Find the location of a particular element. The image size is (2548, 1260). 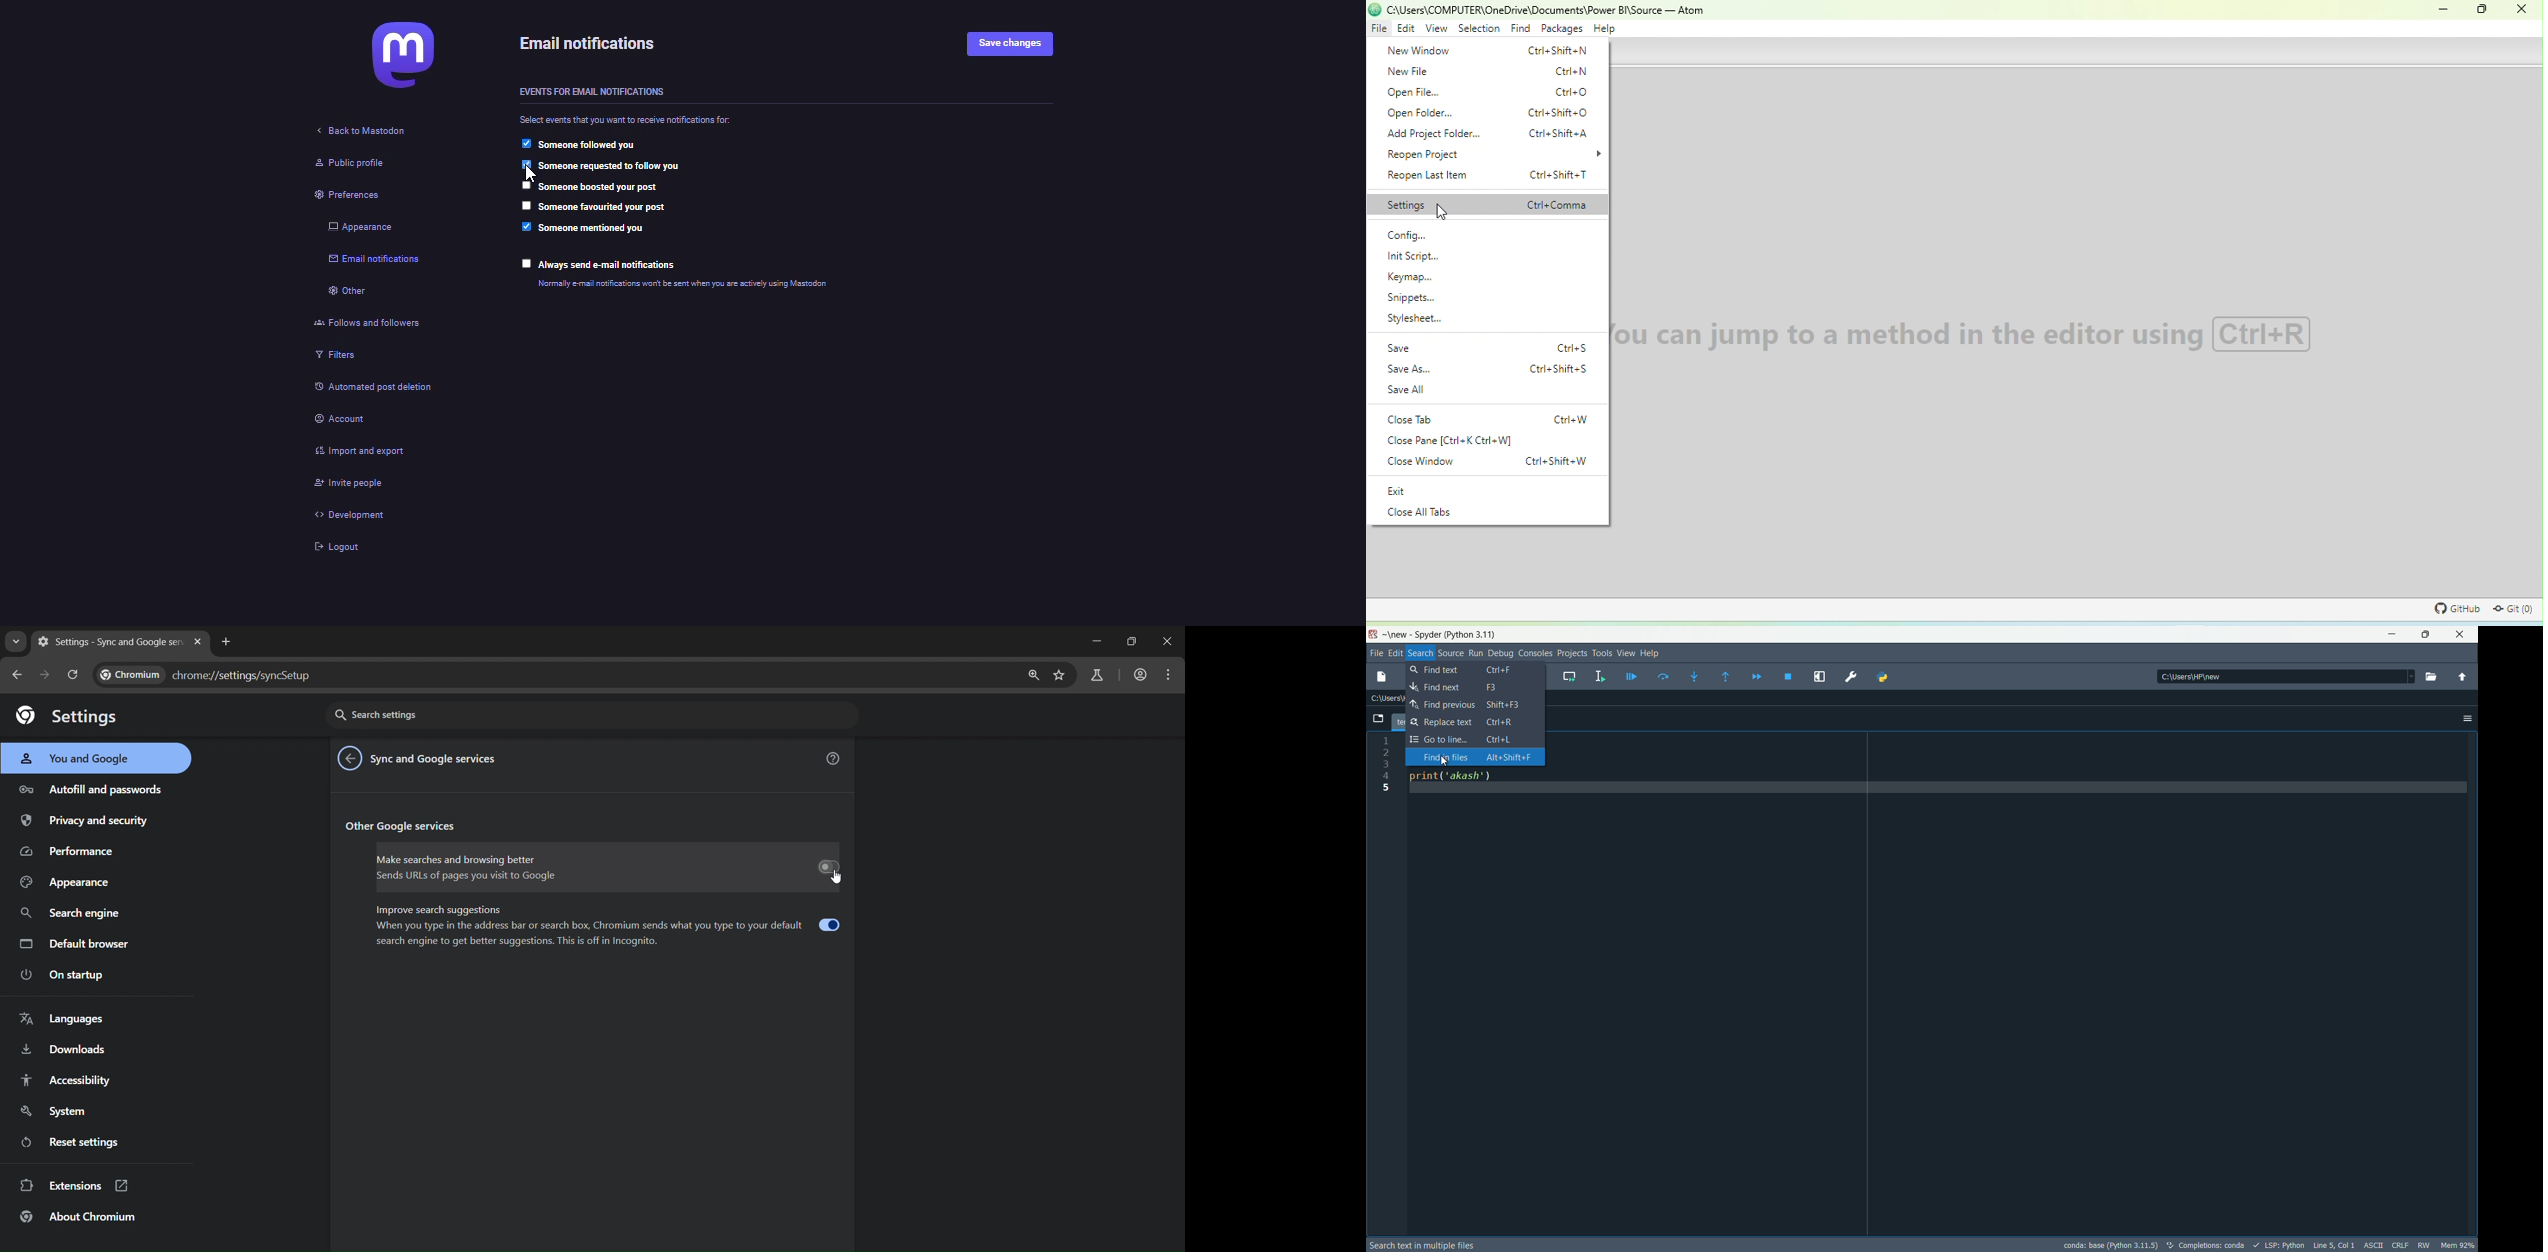

Run Button is located at coordinates (1476, 653).